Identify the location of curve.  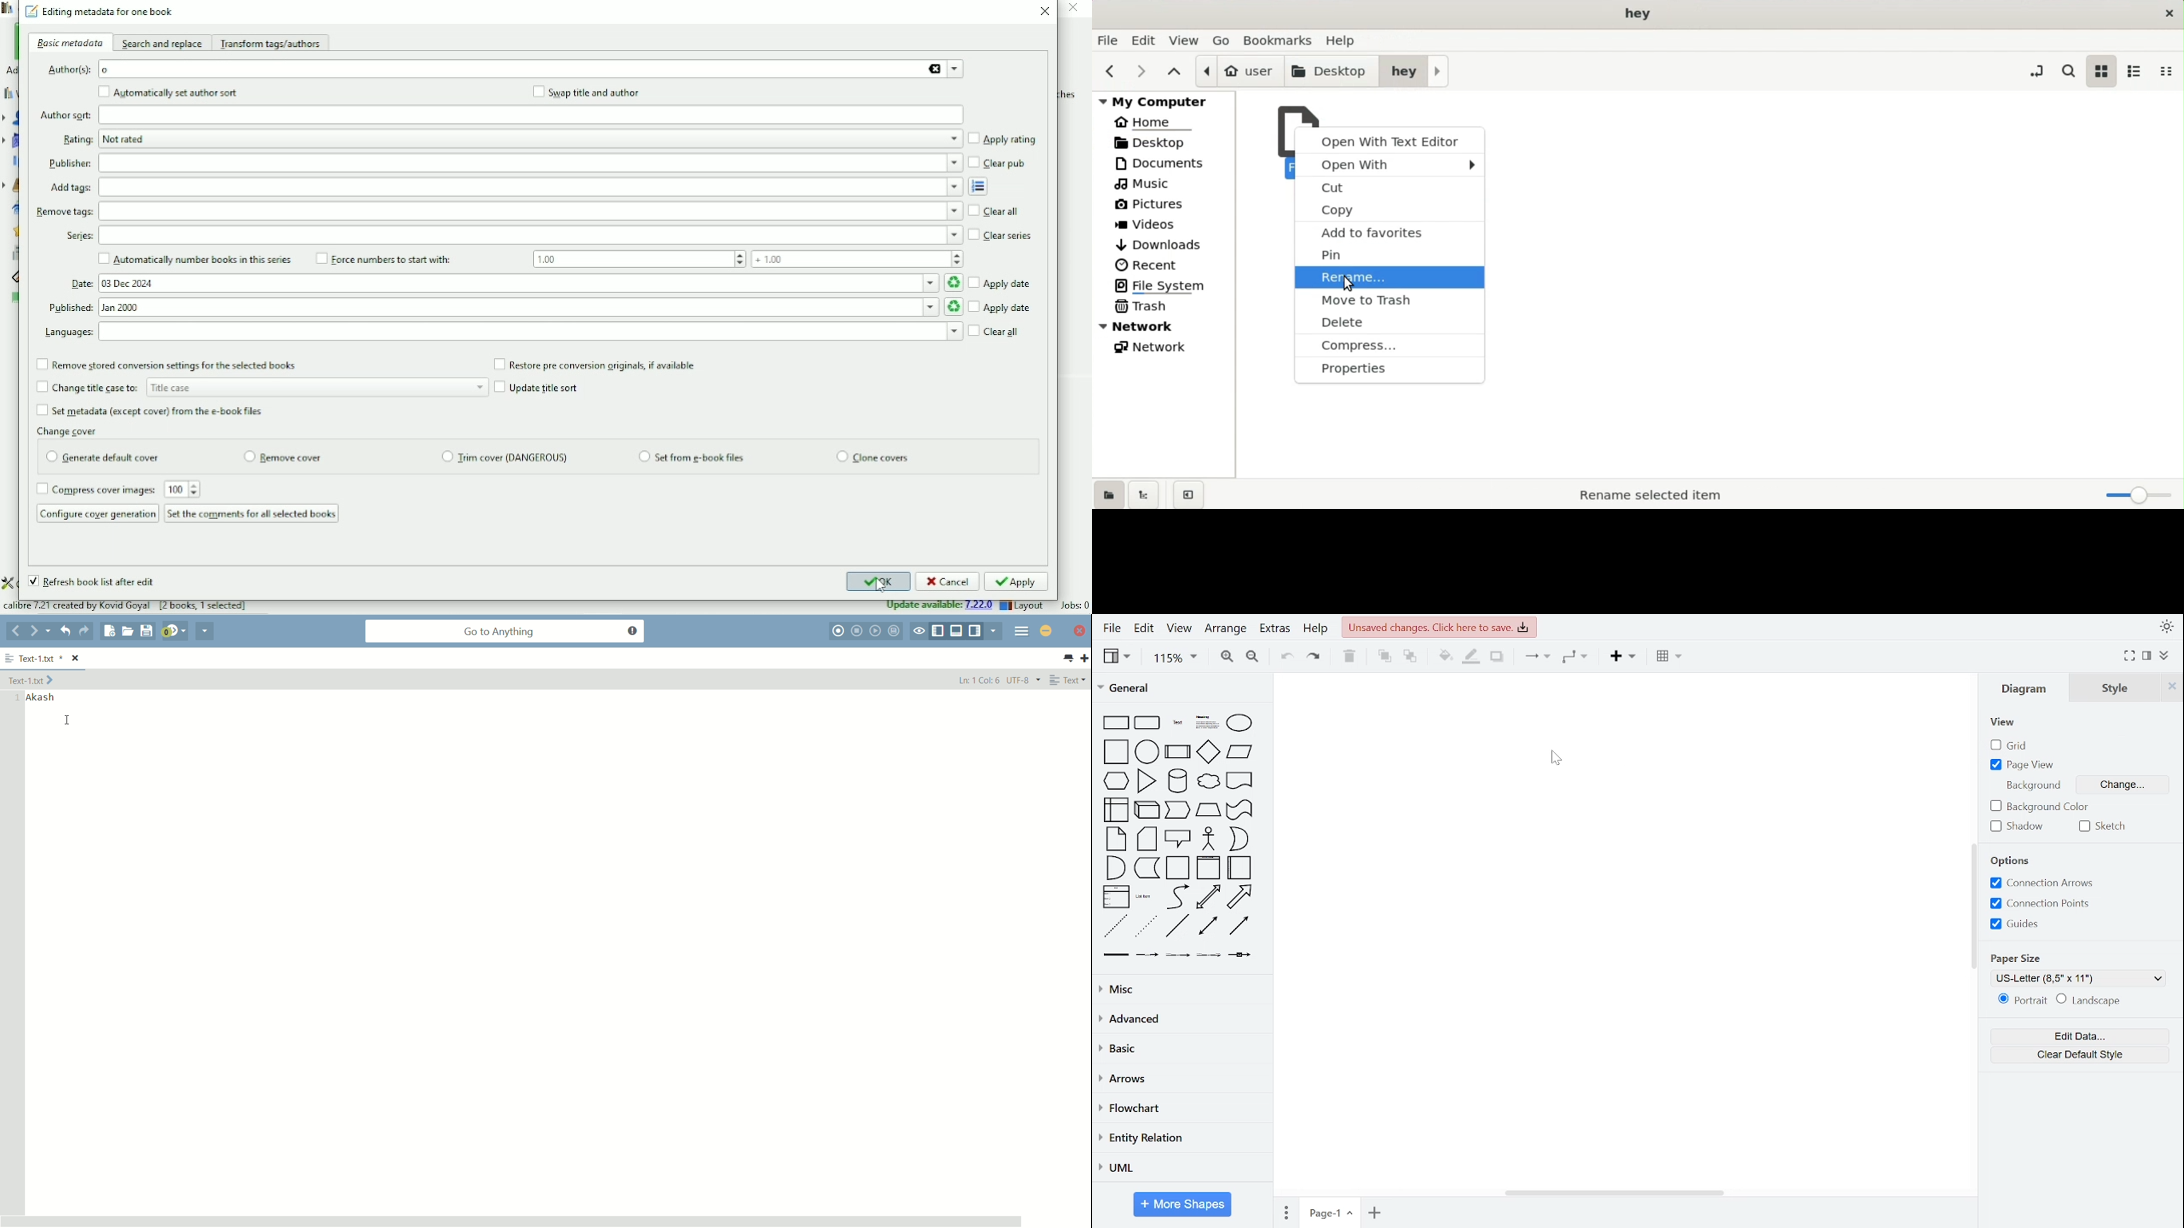
(1180, 897).